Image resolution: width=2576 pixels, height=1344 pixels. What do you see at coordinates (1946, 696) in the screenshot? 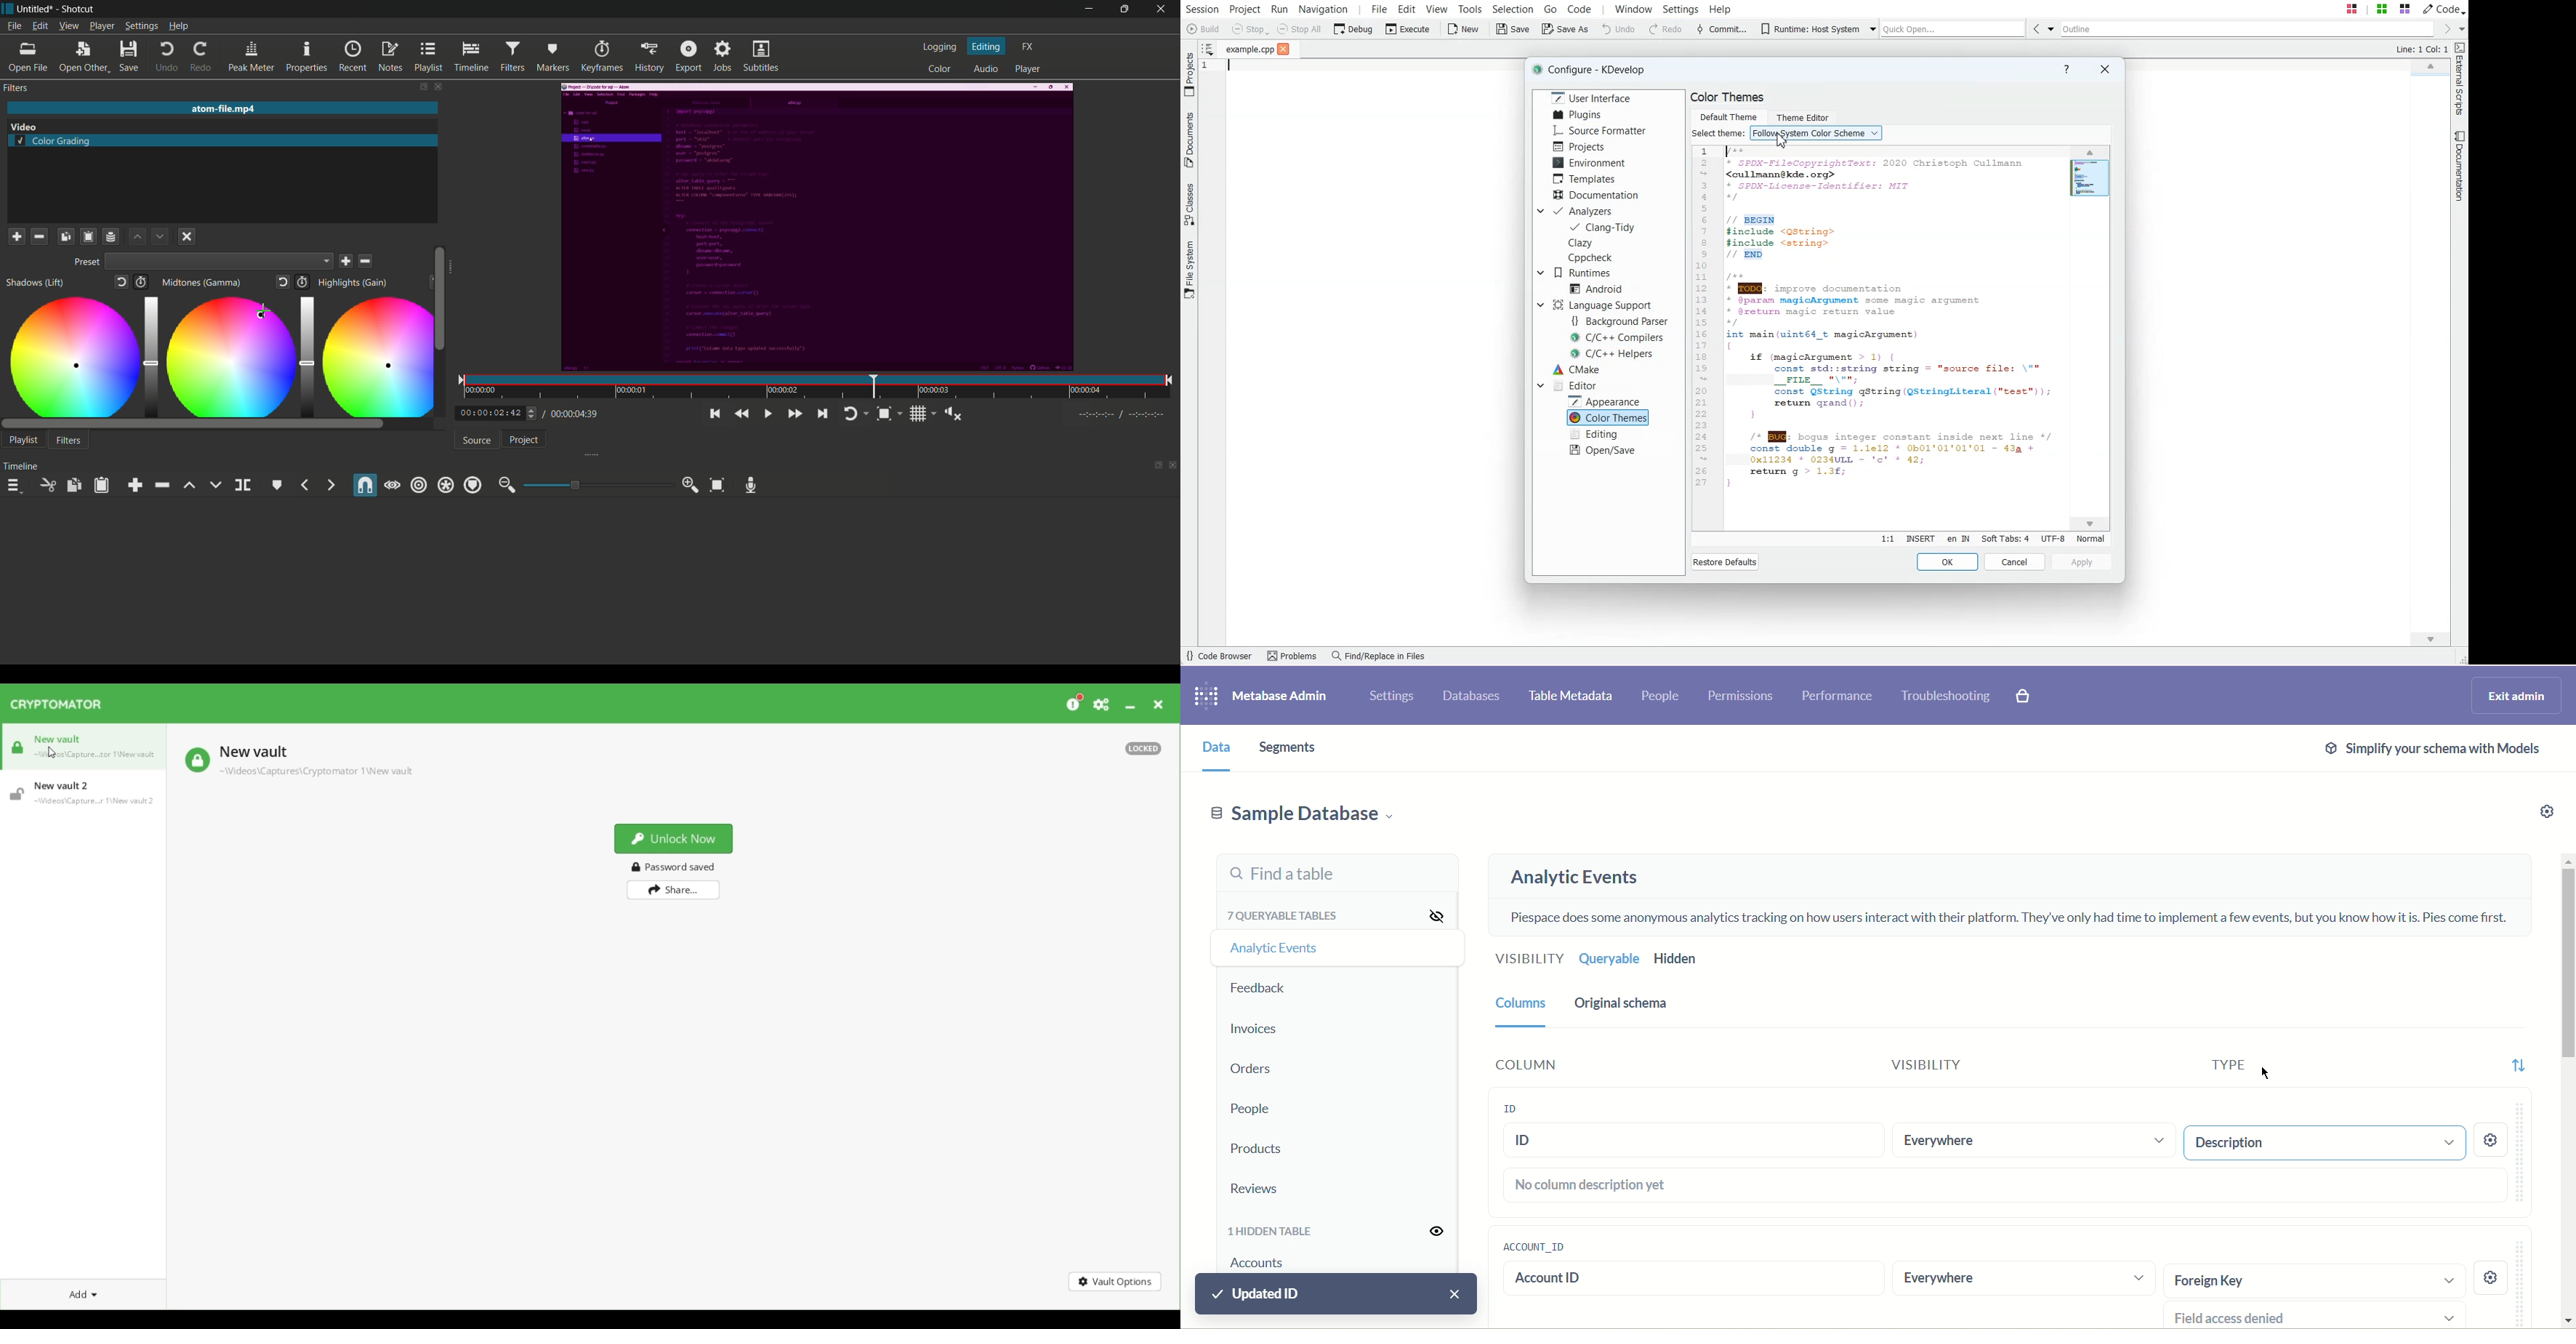
I see `troubleshooting` at bounding box center [1946, 696].